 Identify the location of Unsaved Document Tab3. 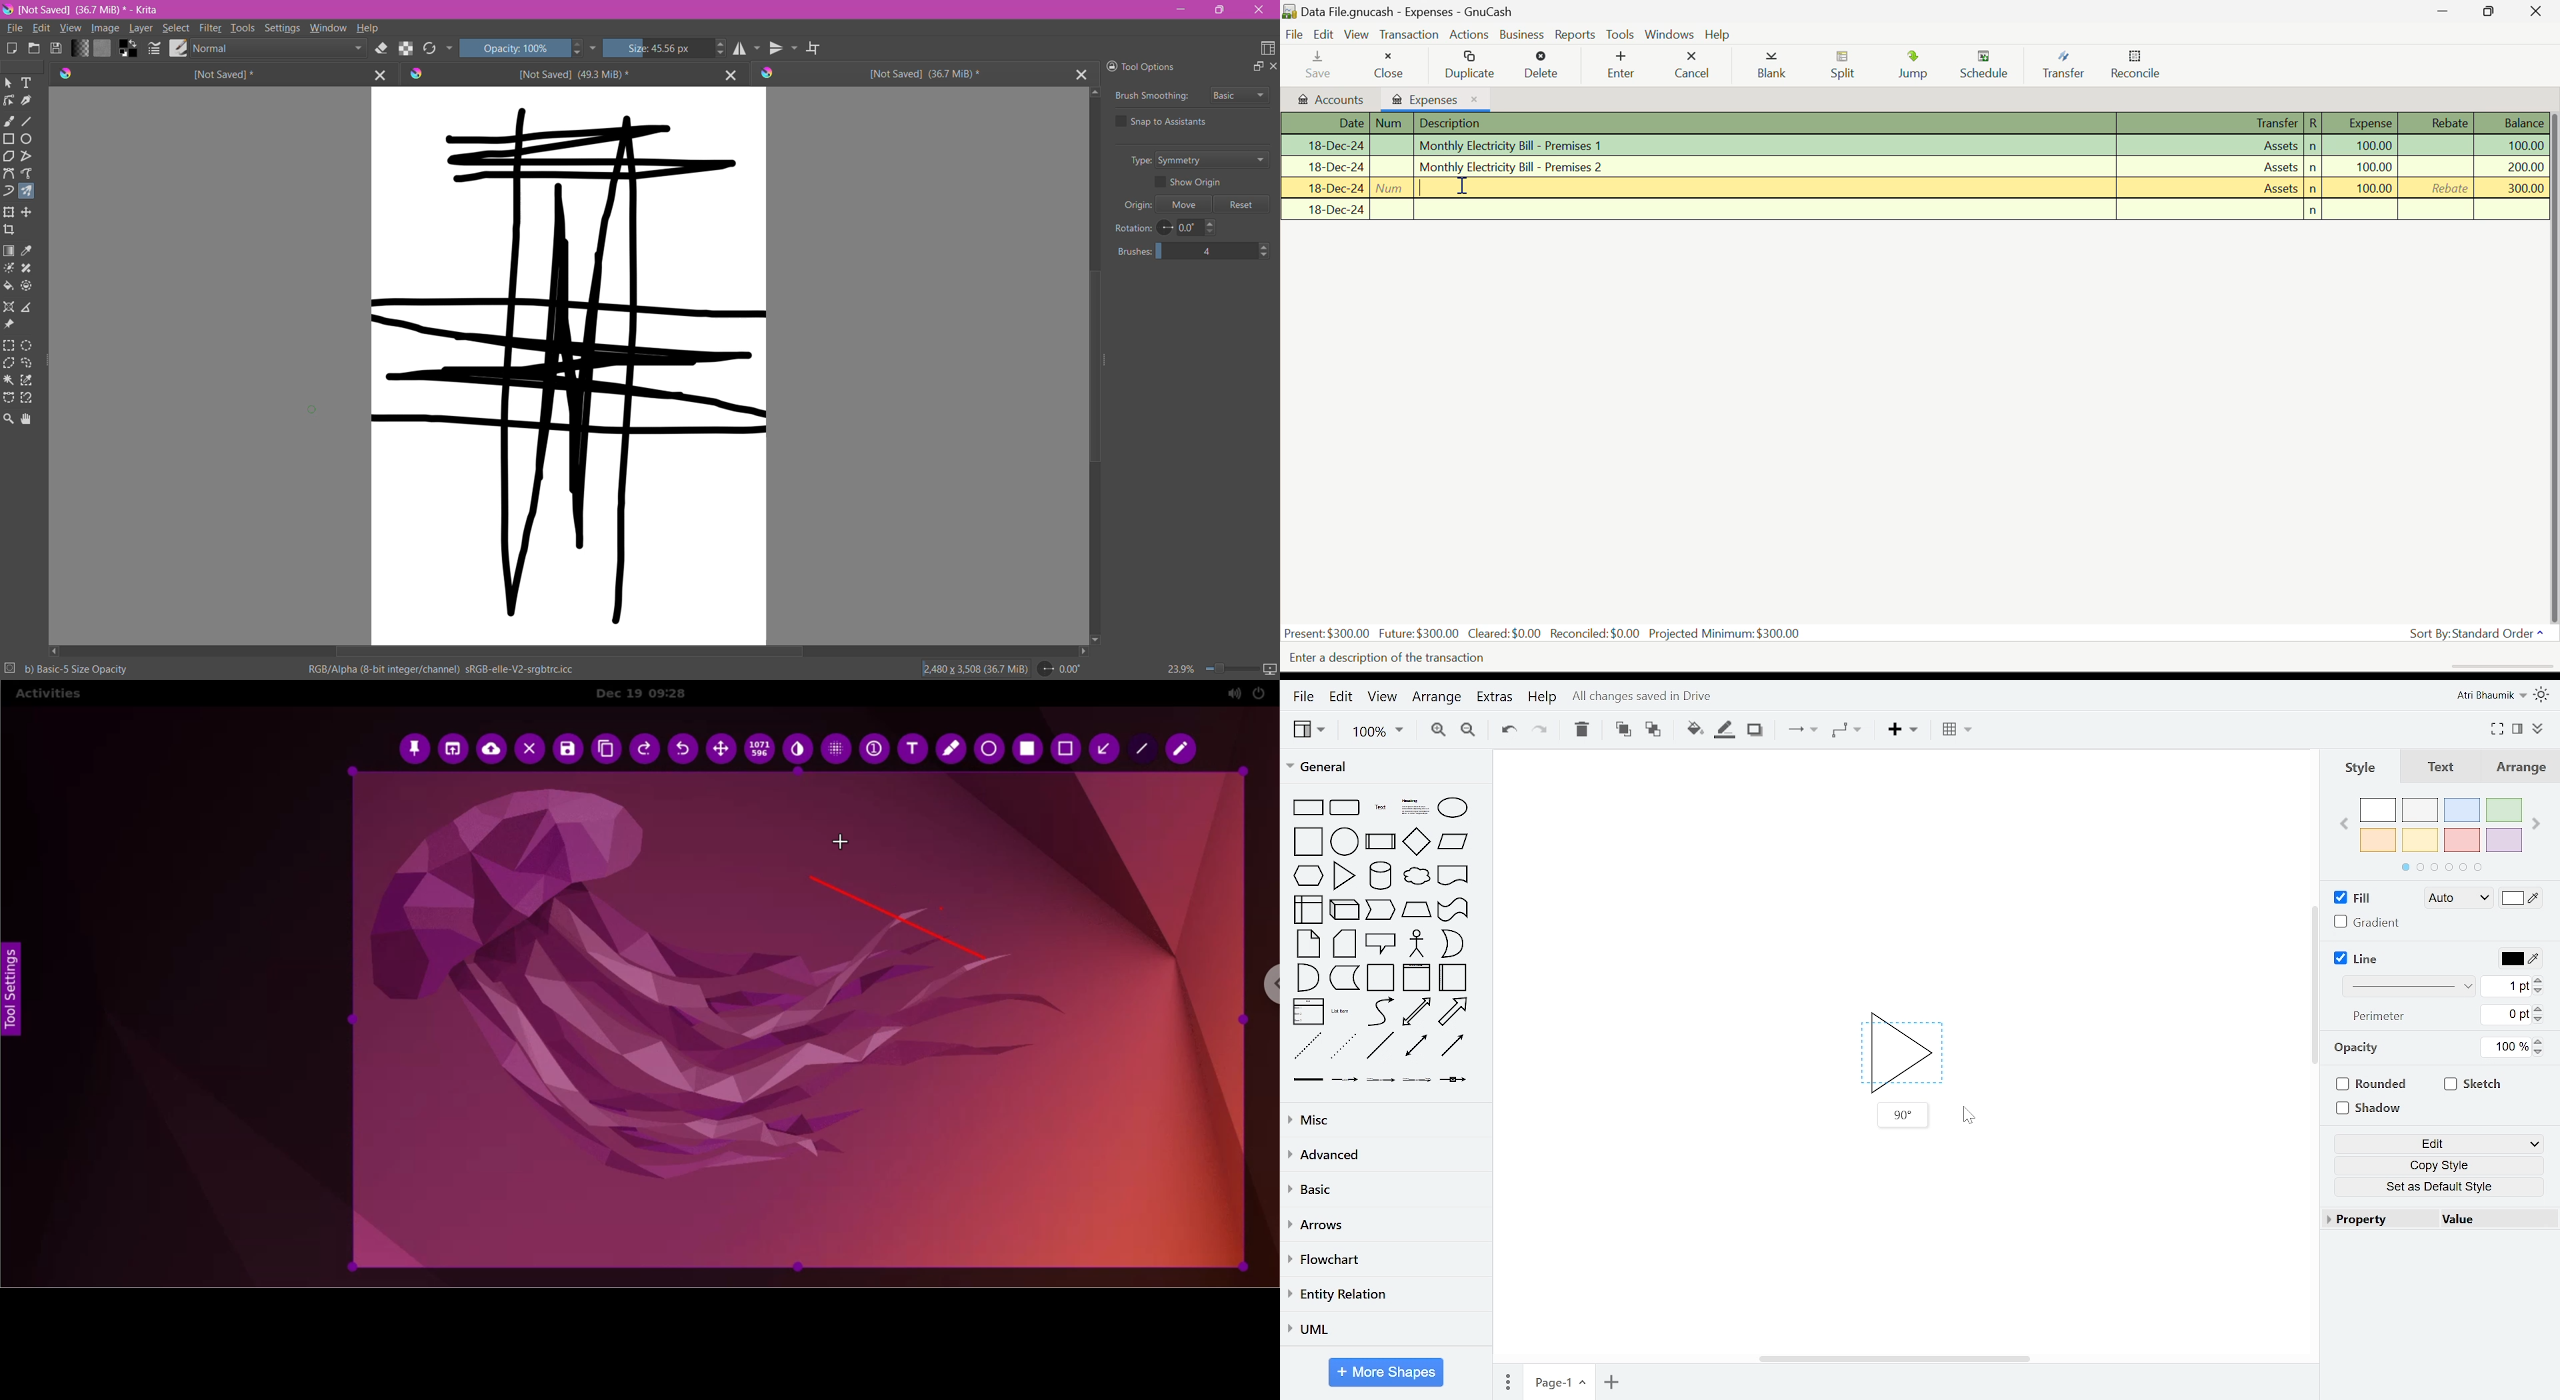
(911, 74).